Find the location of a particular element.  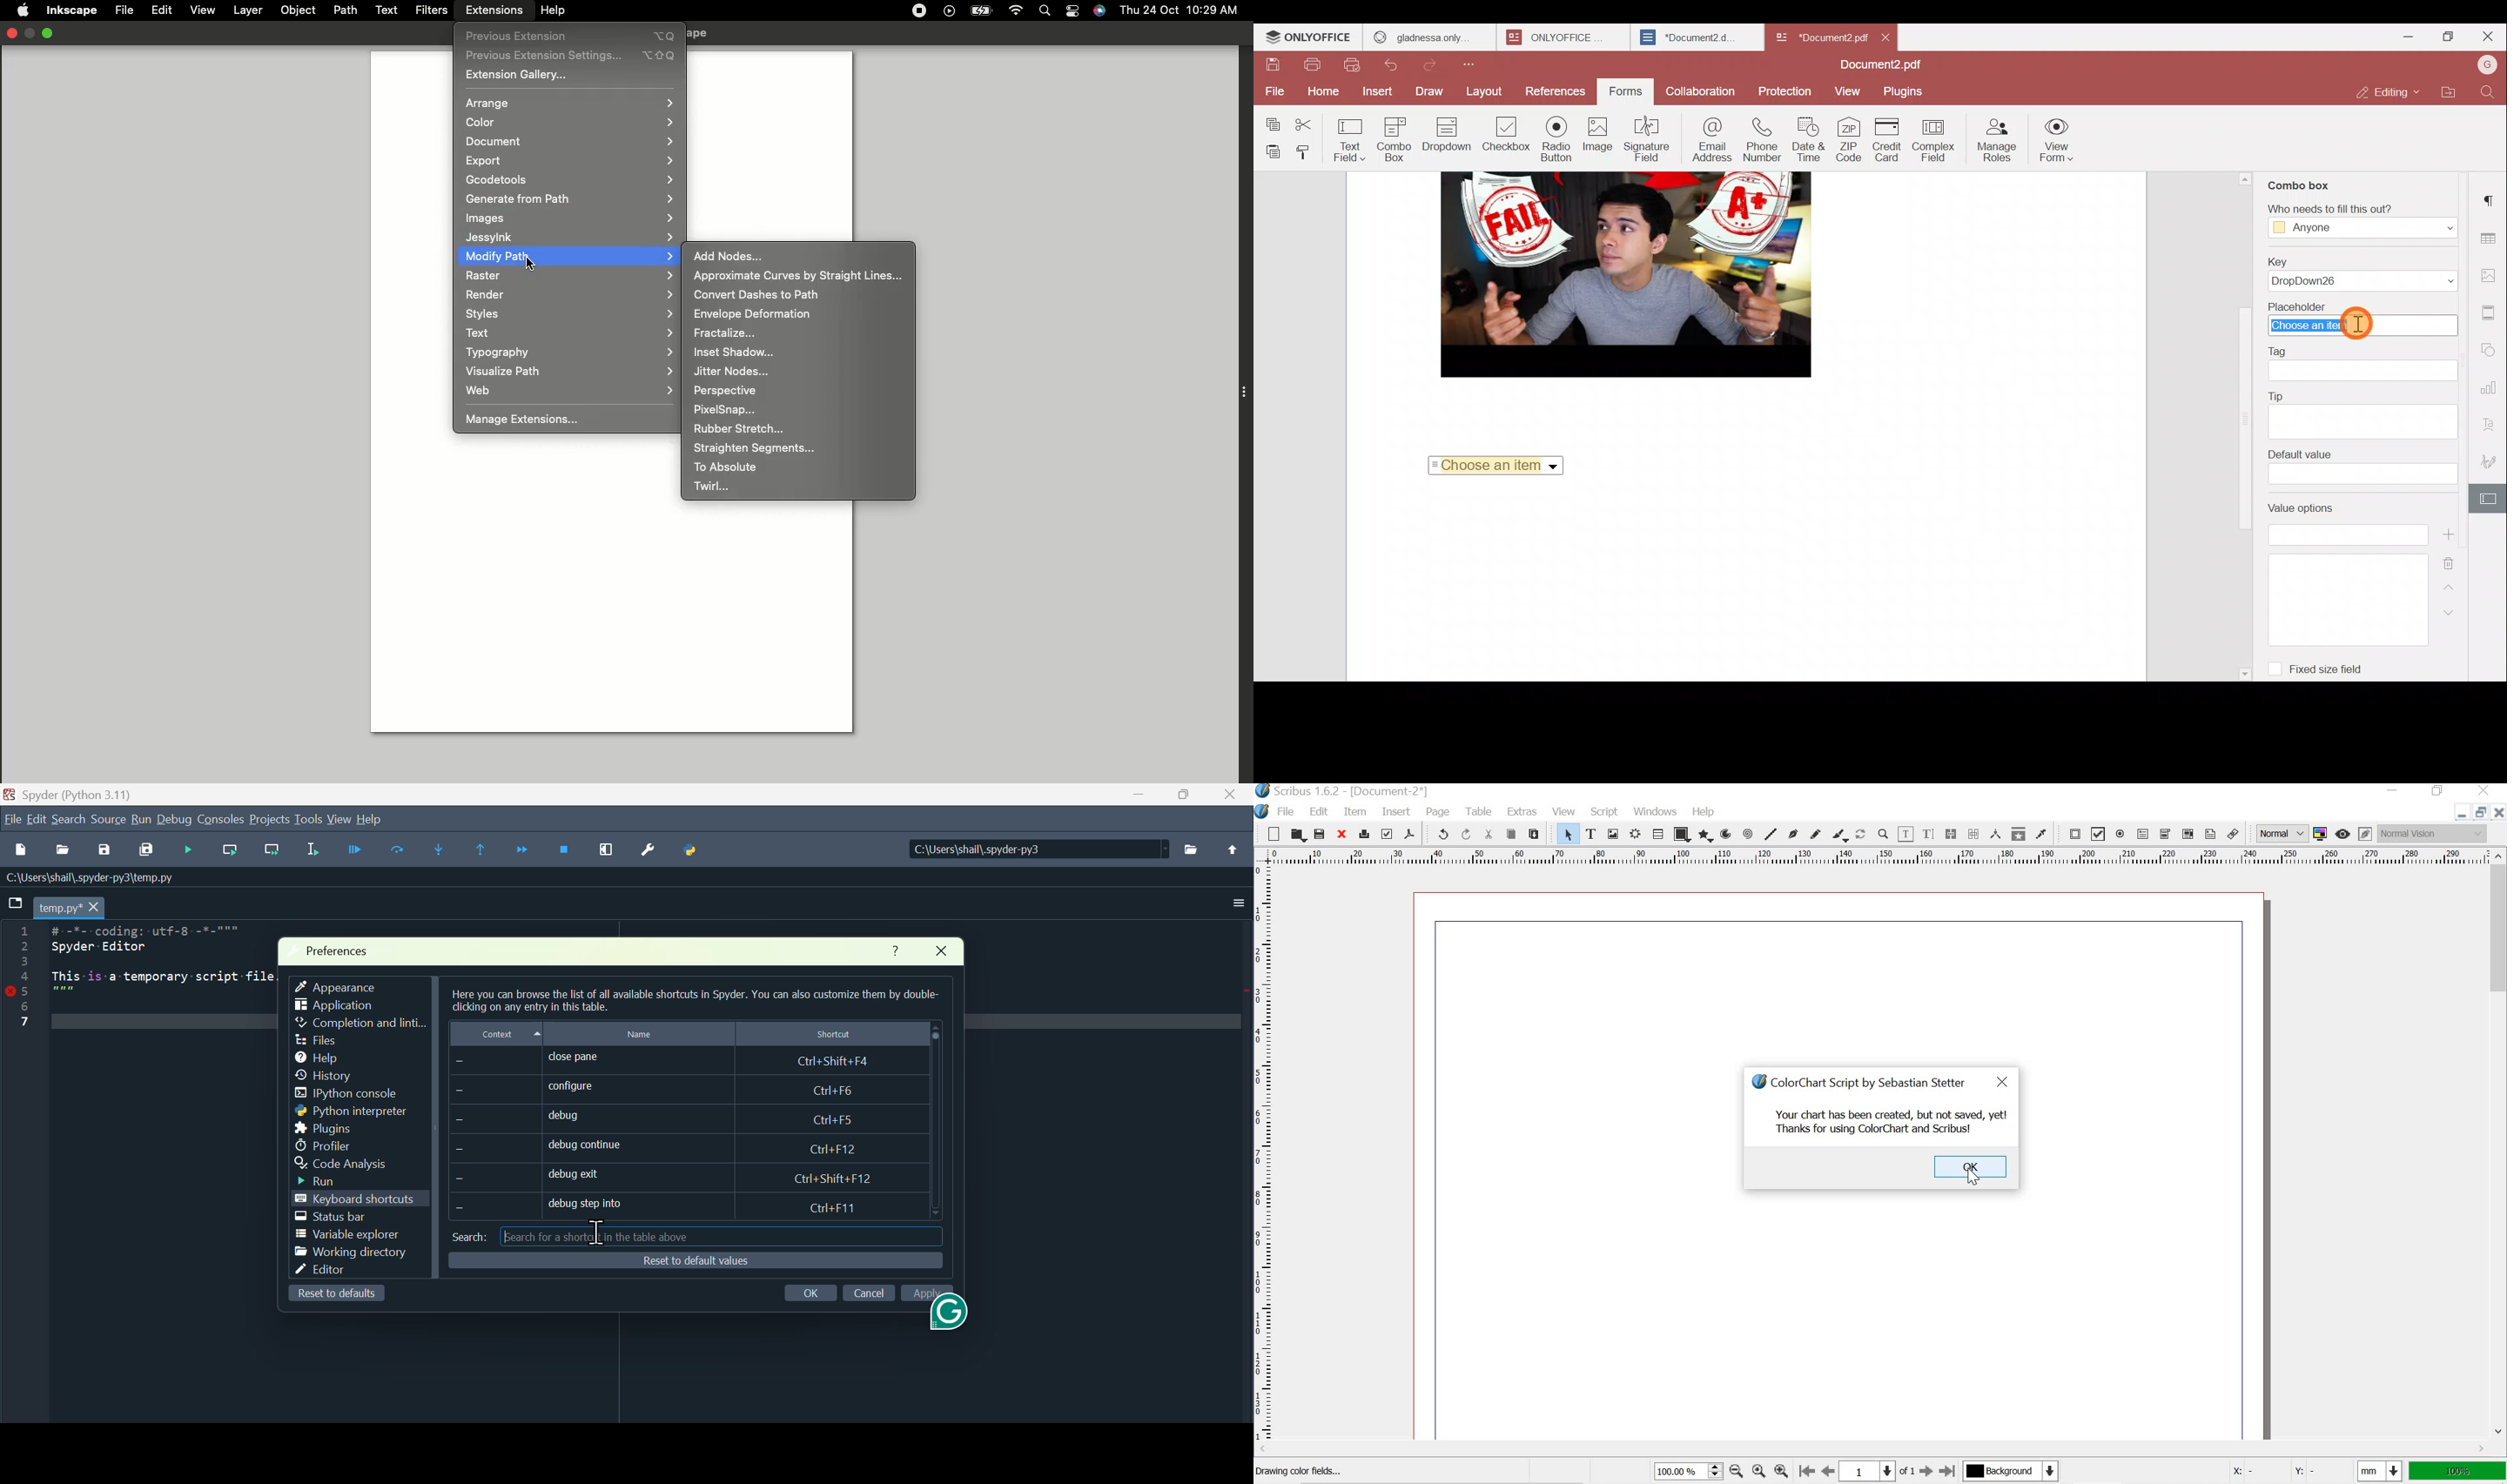

PixelSnap is located at coordinates (726, 409).